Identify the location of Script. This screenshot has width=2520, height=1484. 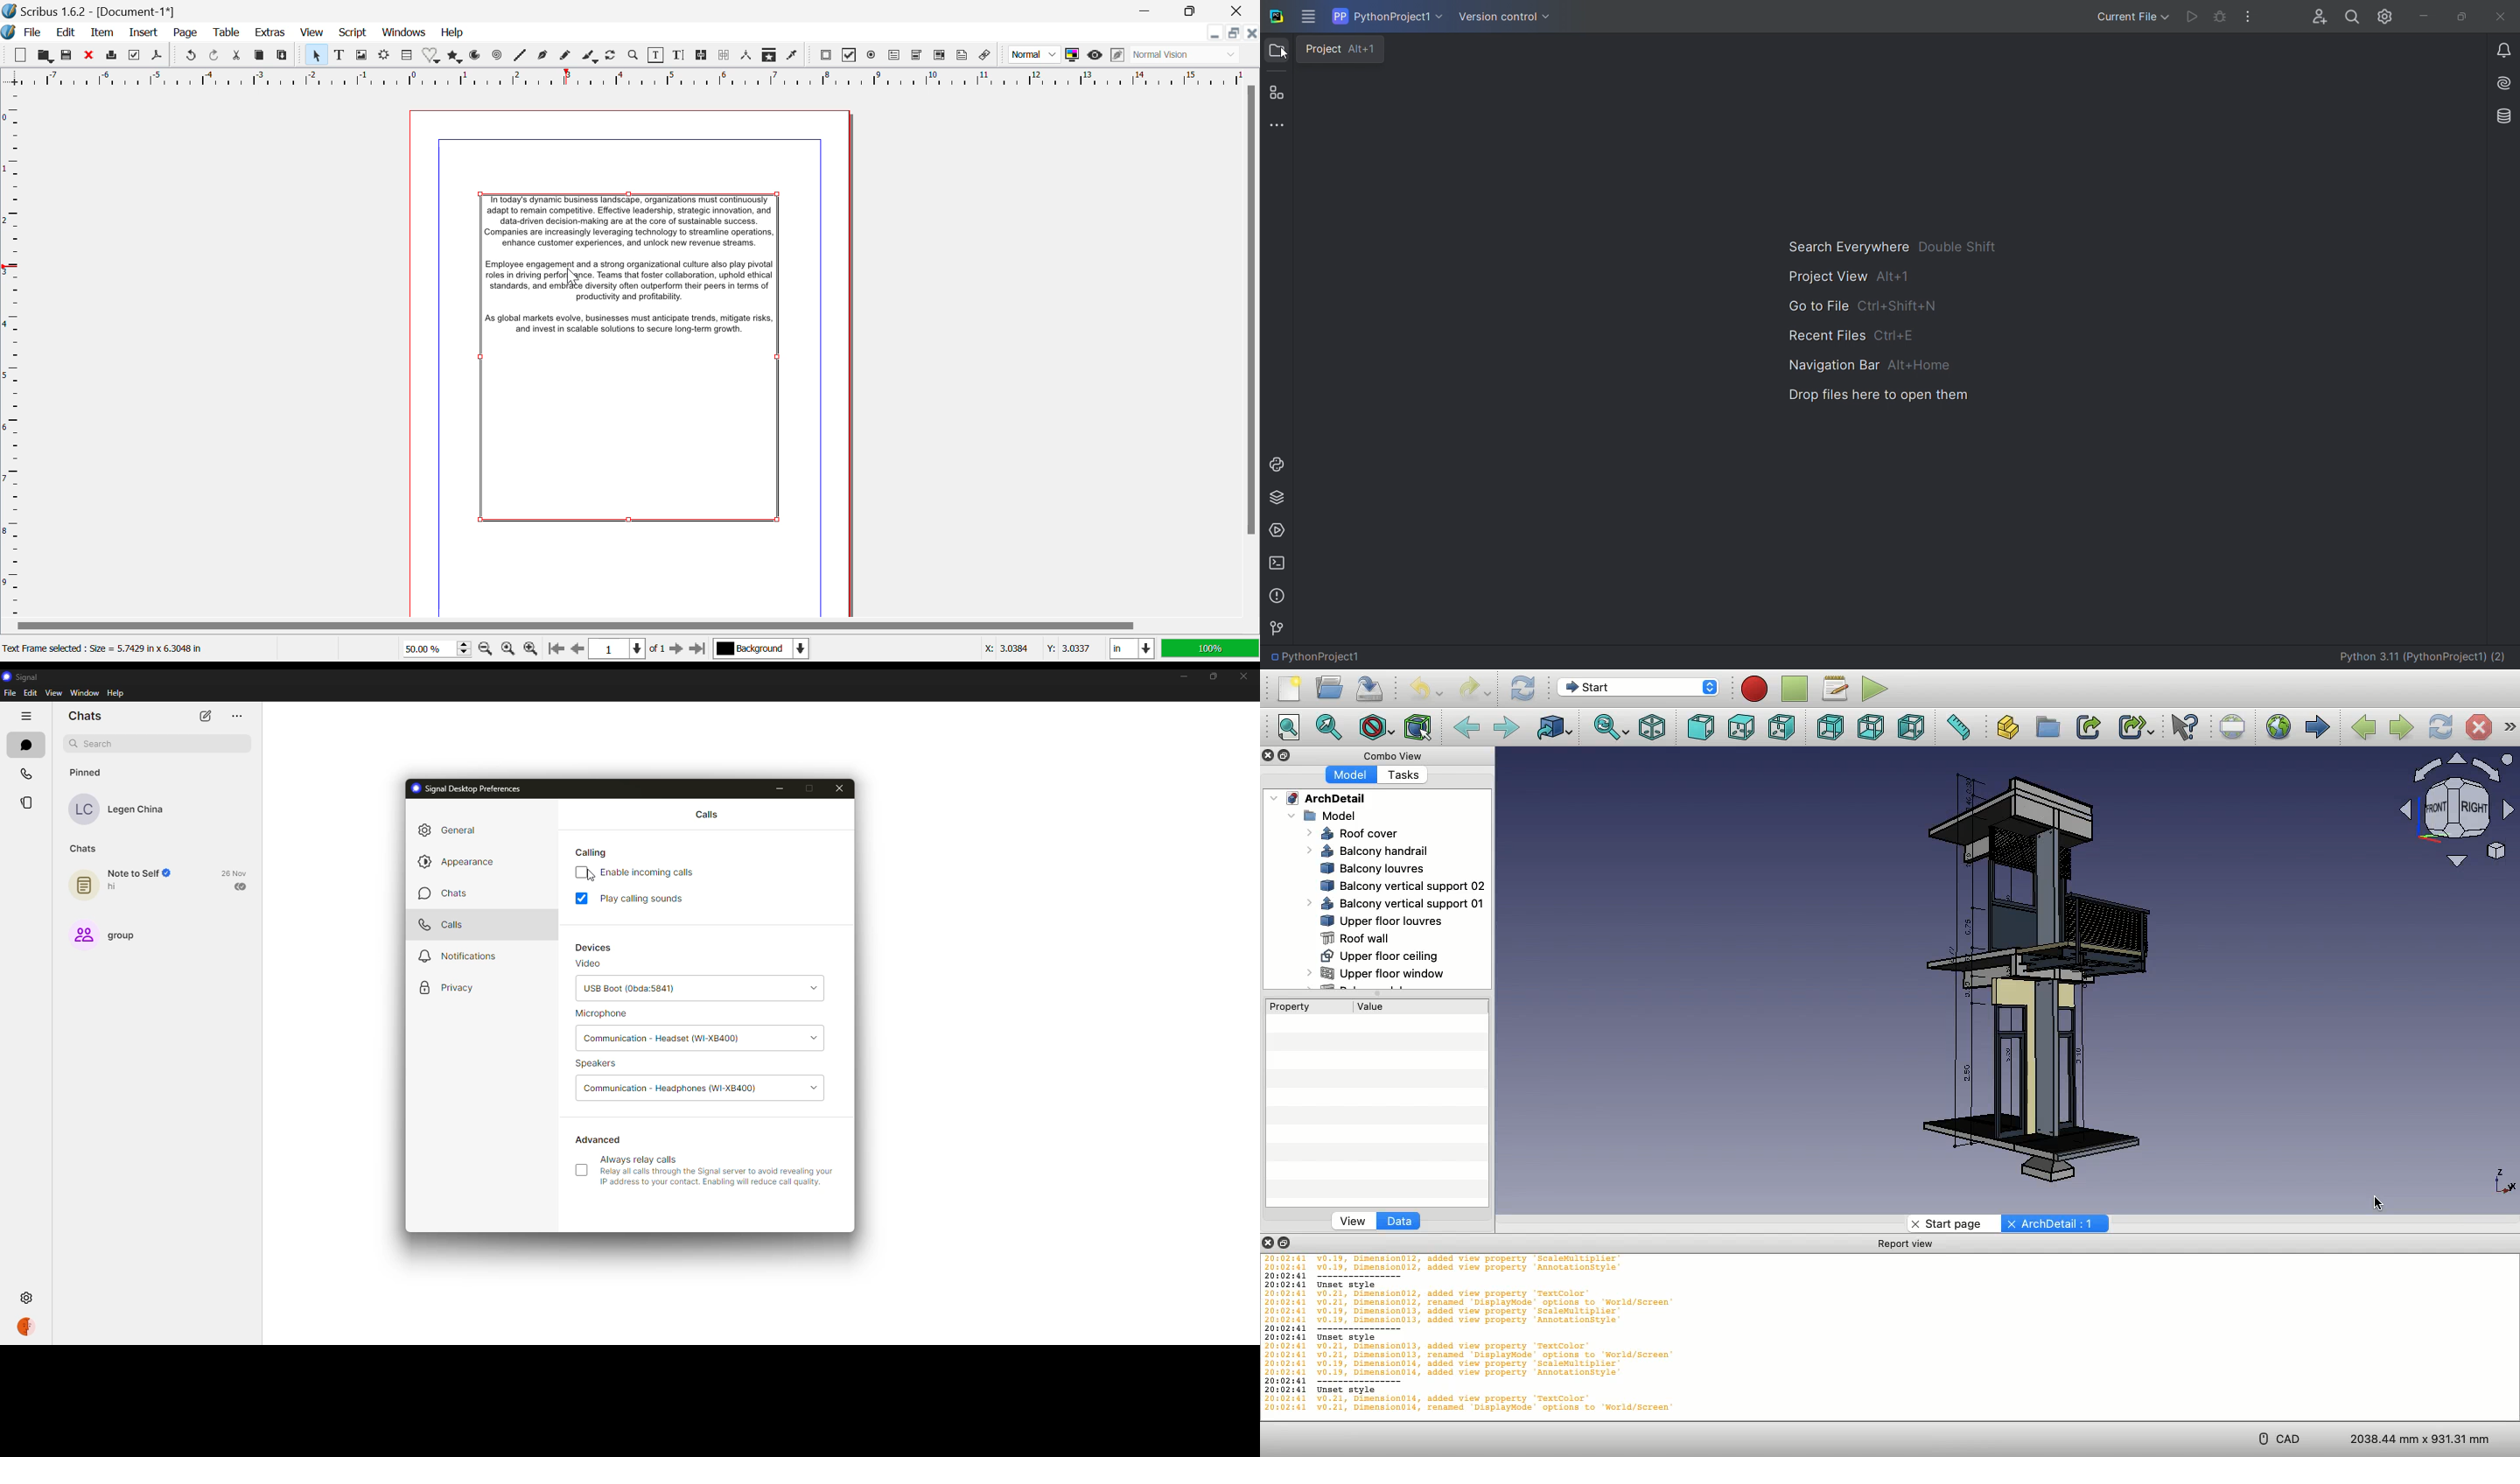
(352, 33).